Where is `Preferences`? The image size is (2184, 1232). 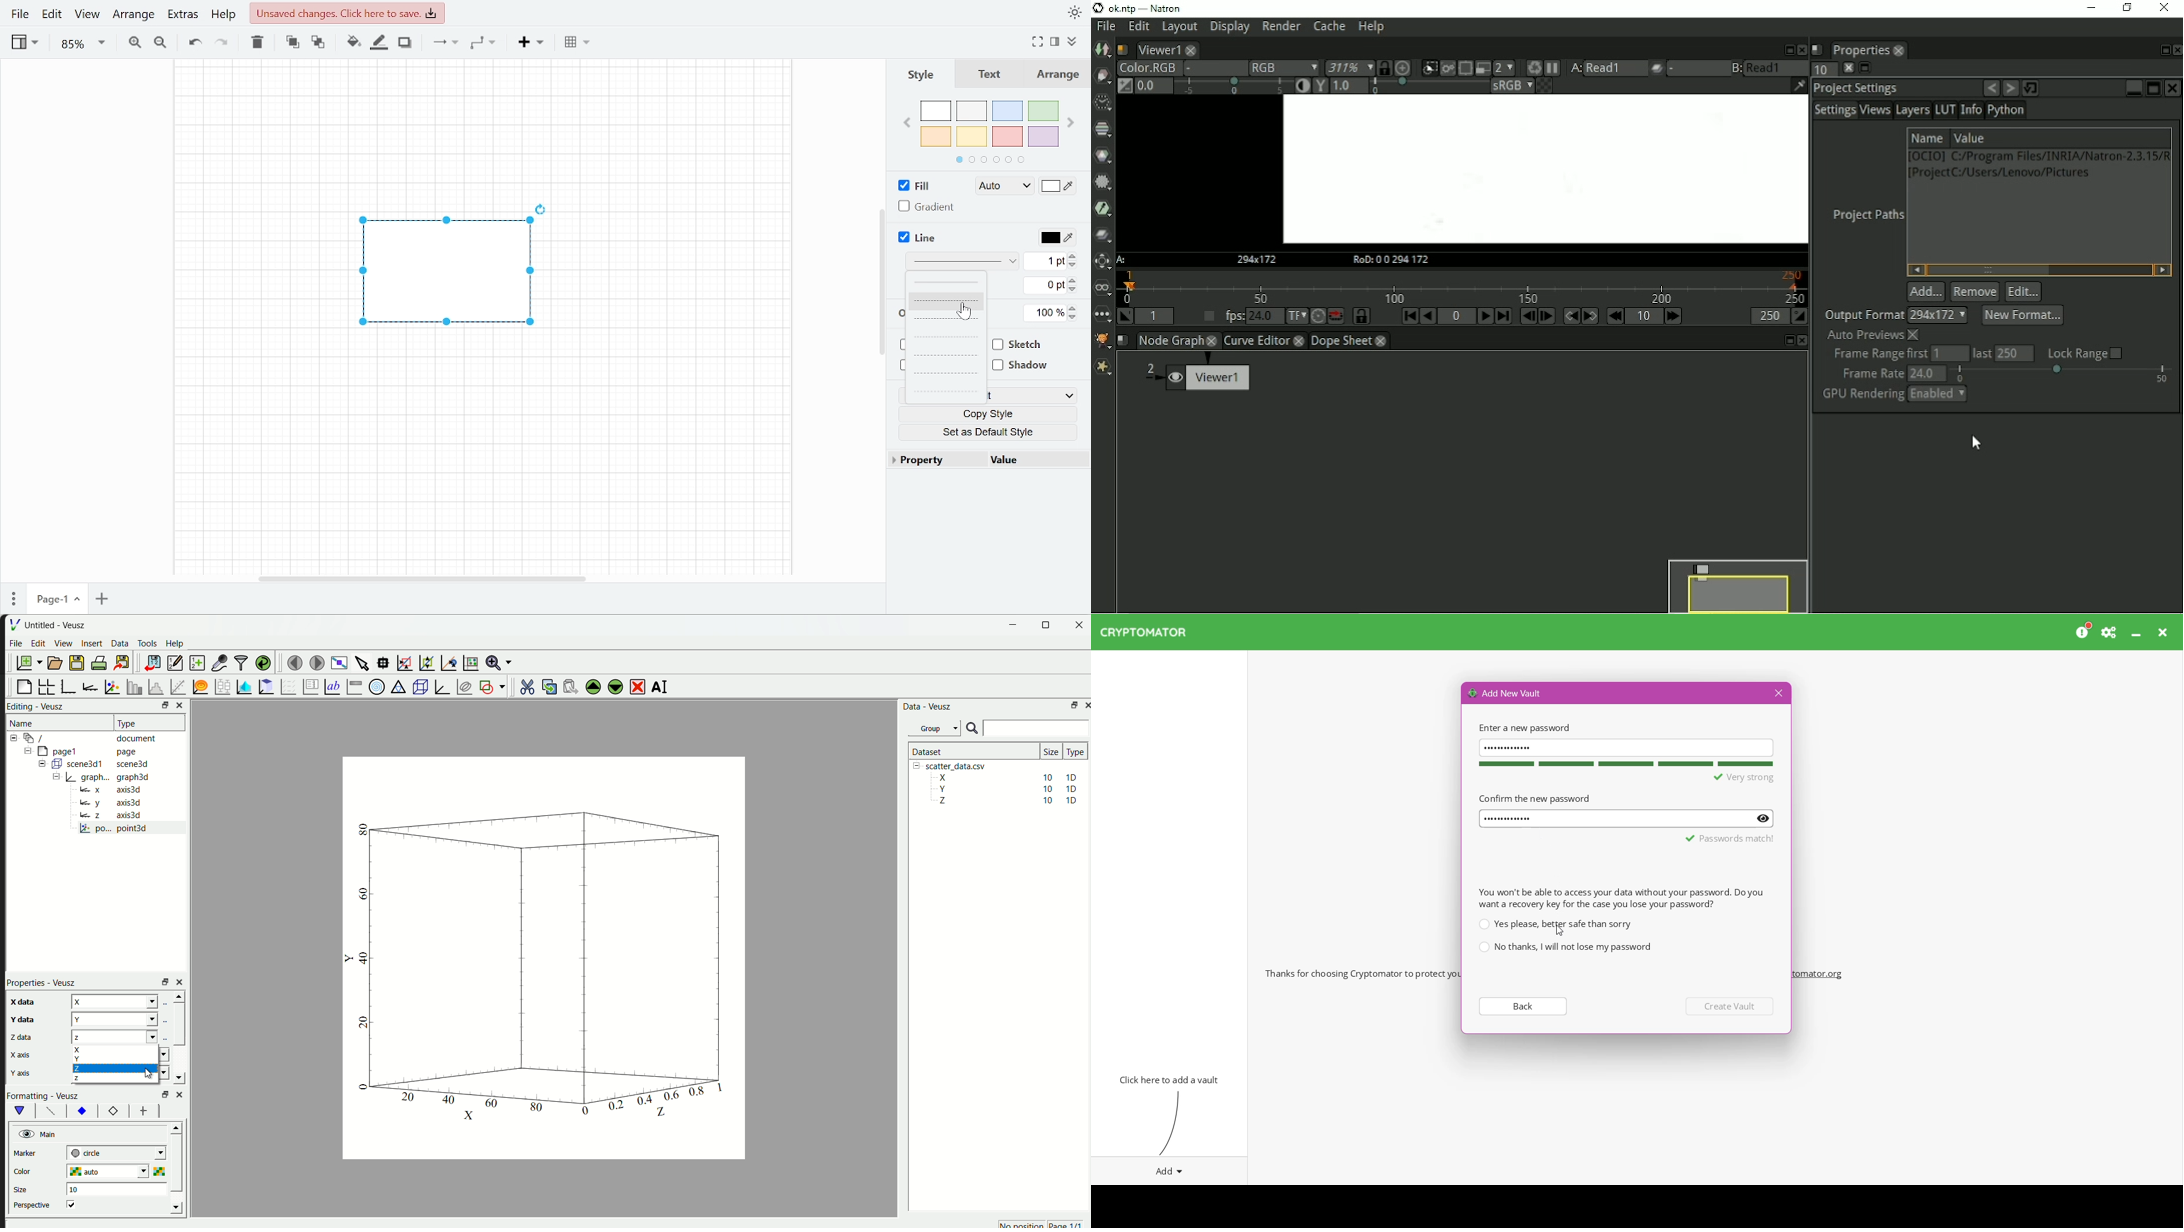
Preferences is located at coordinates (2110, 632).